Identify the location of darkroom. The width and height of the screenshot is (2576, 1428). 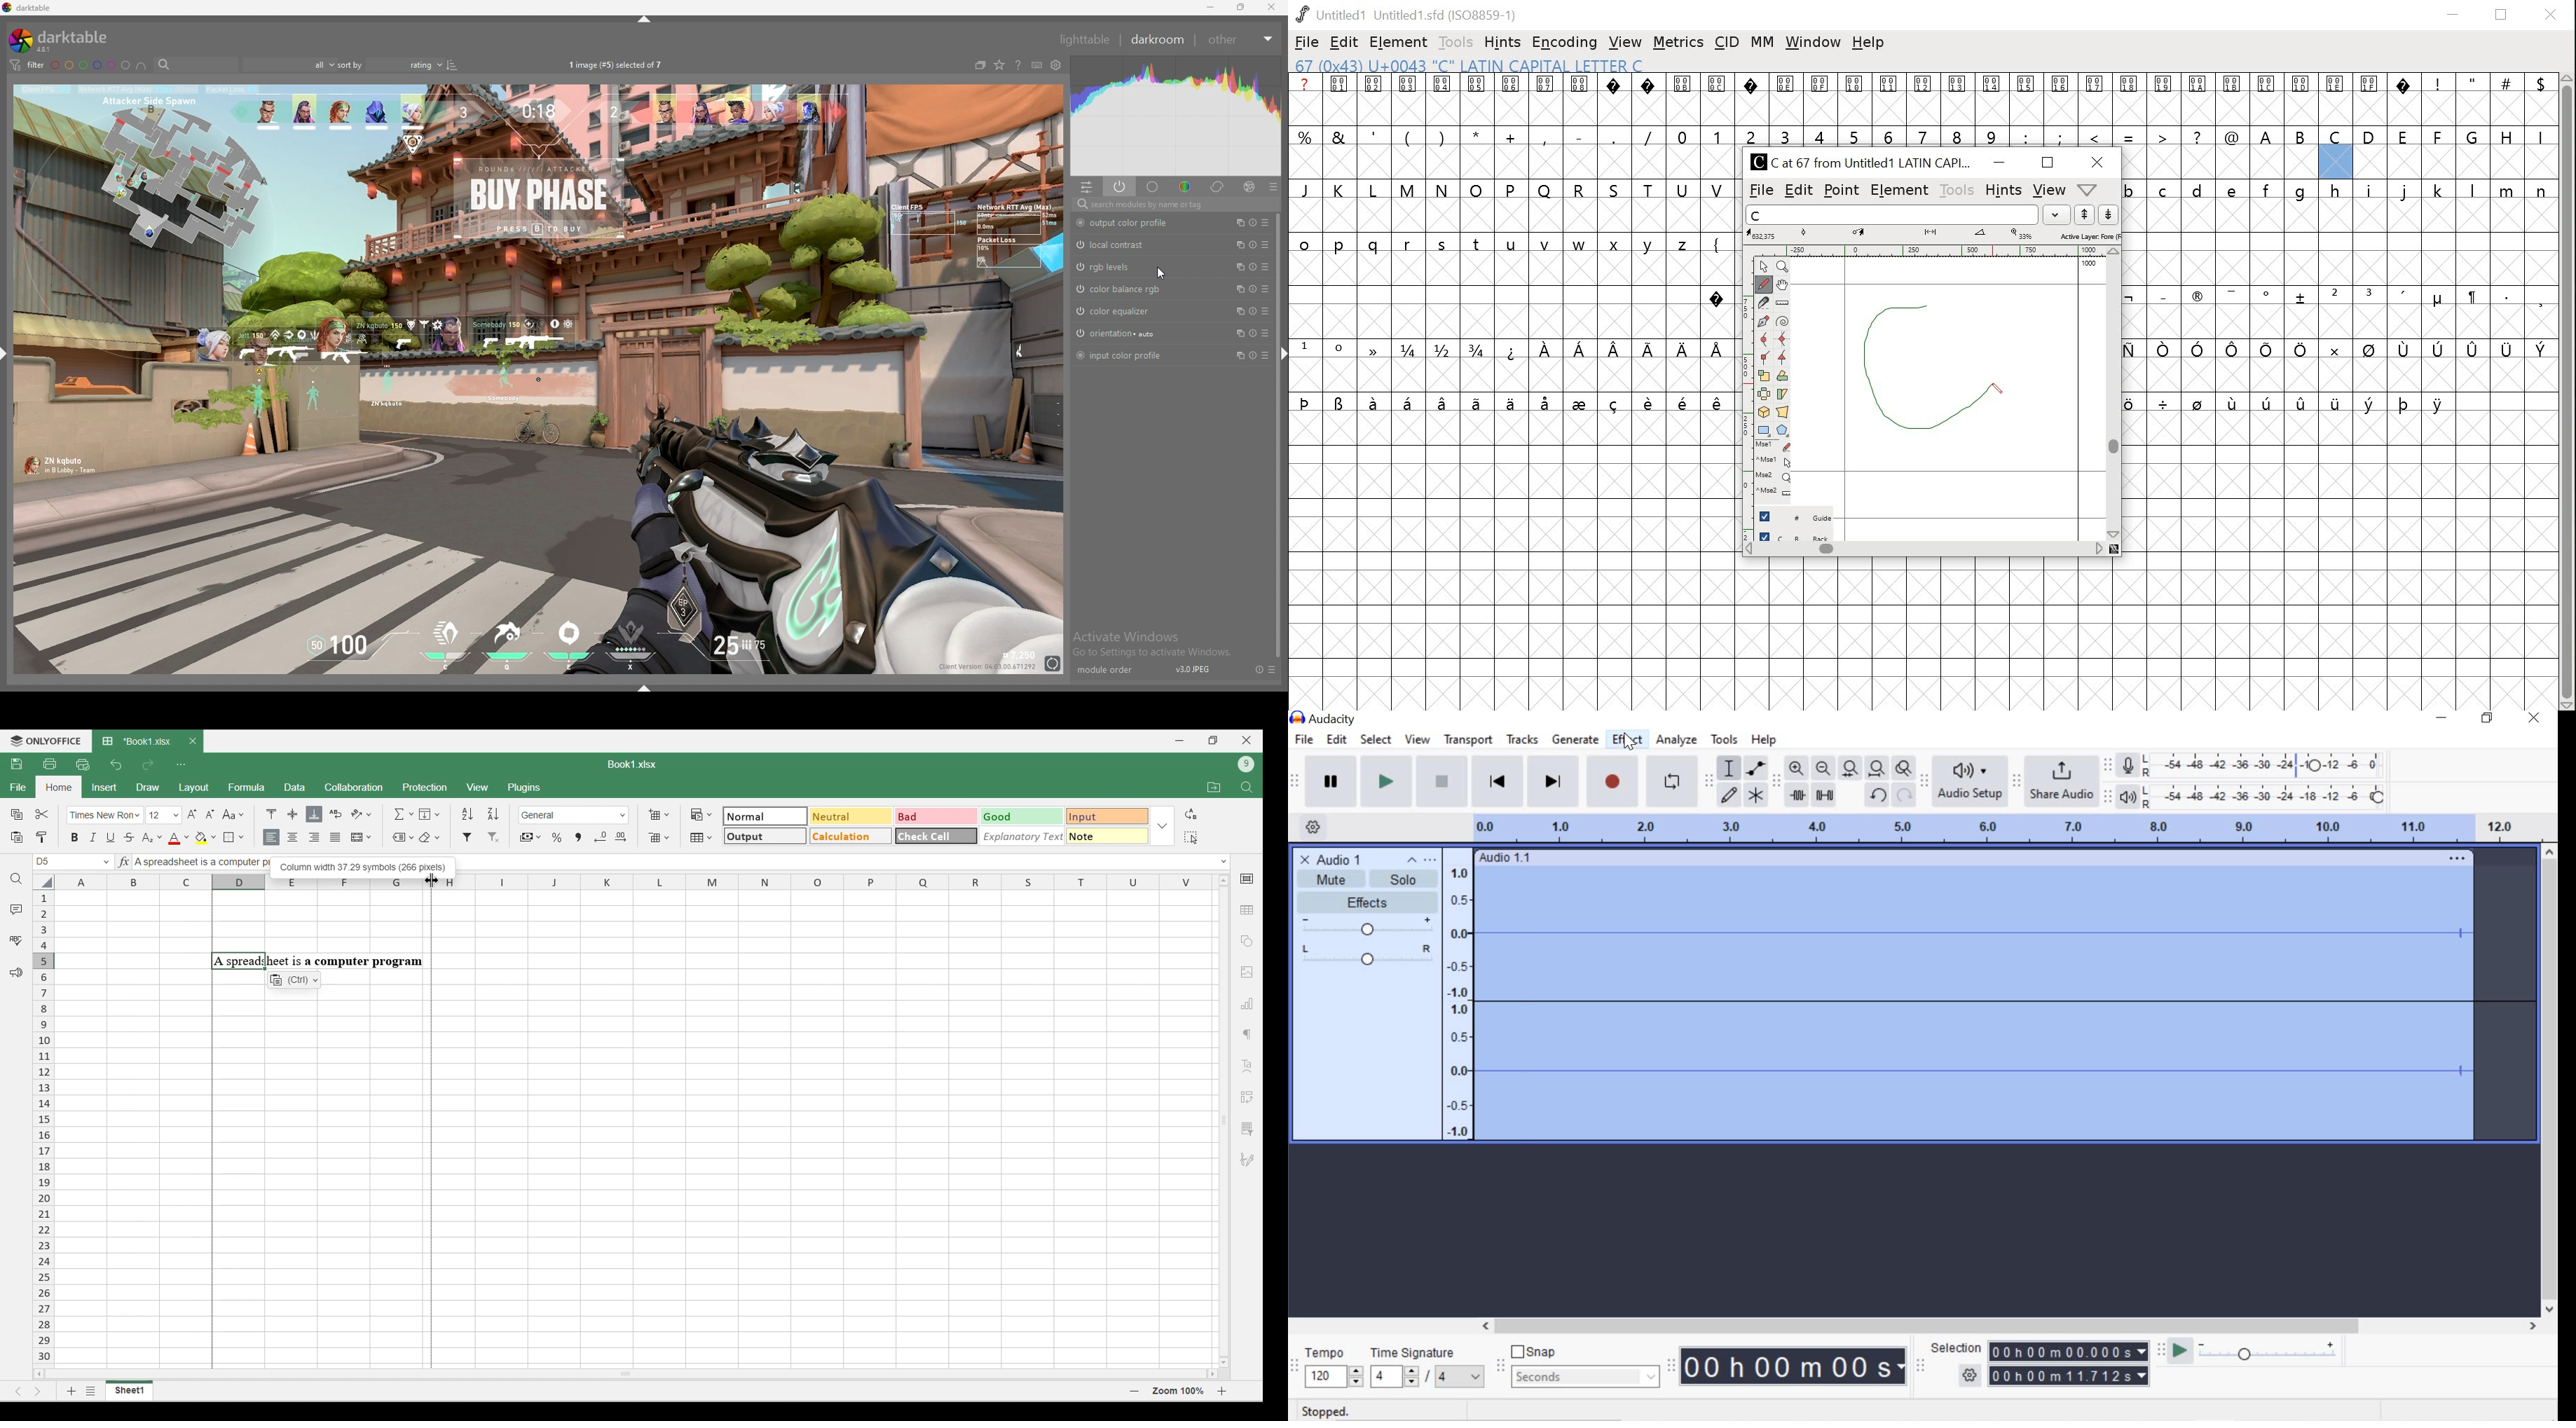
(1158, 39).